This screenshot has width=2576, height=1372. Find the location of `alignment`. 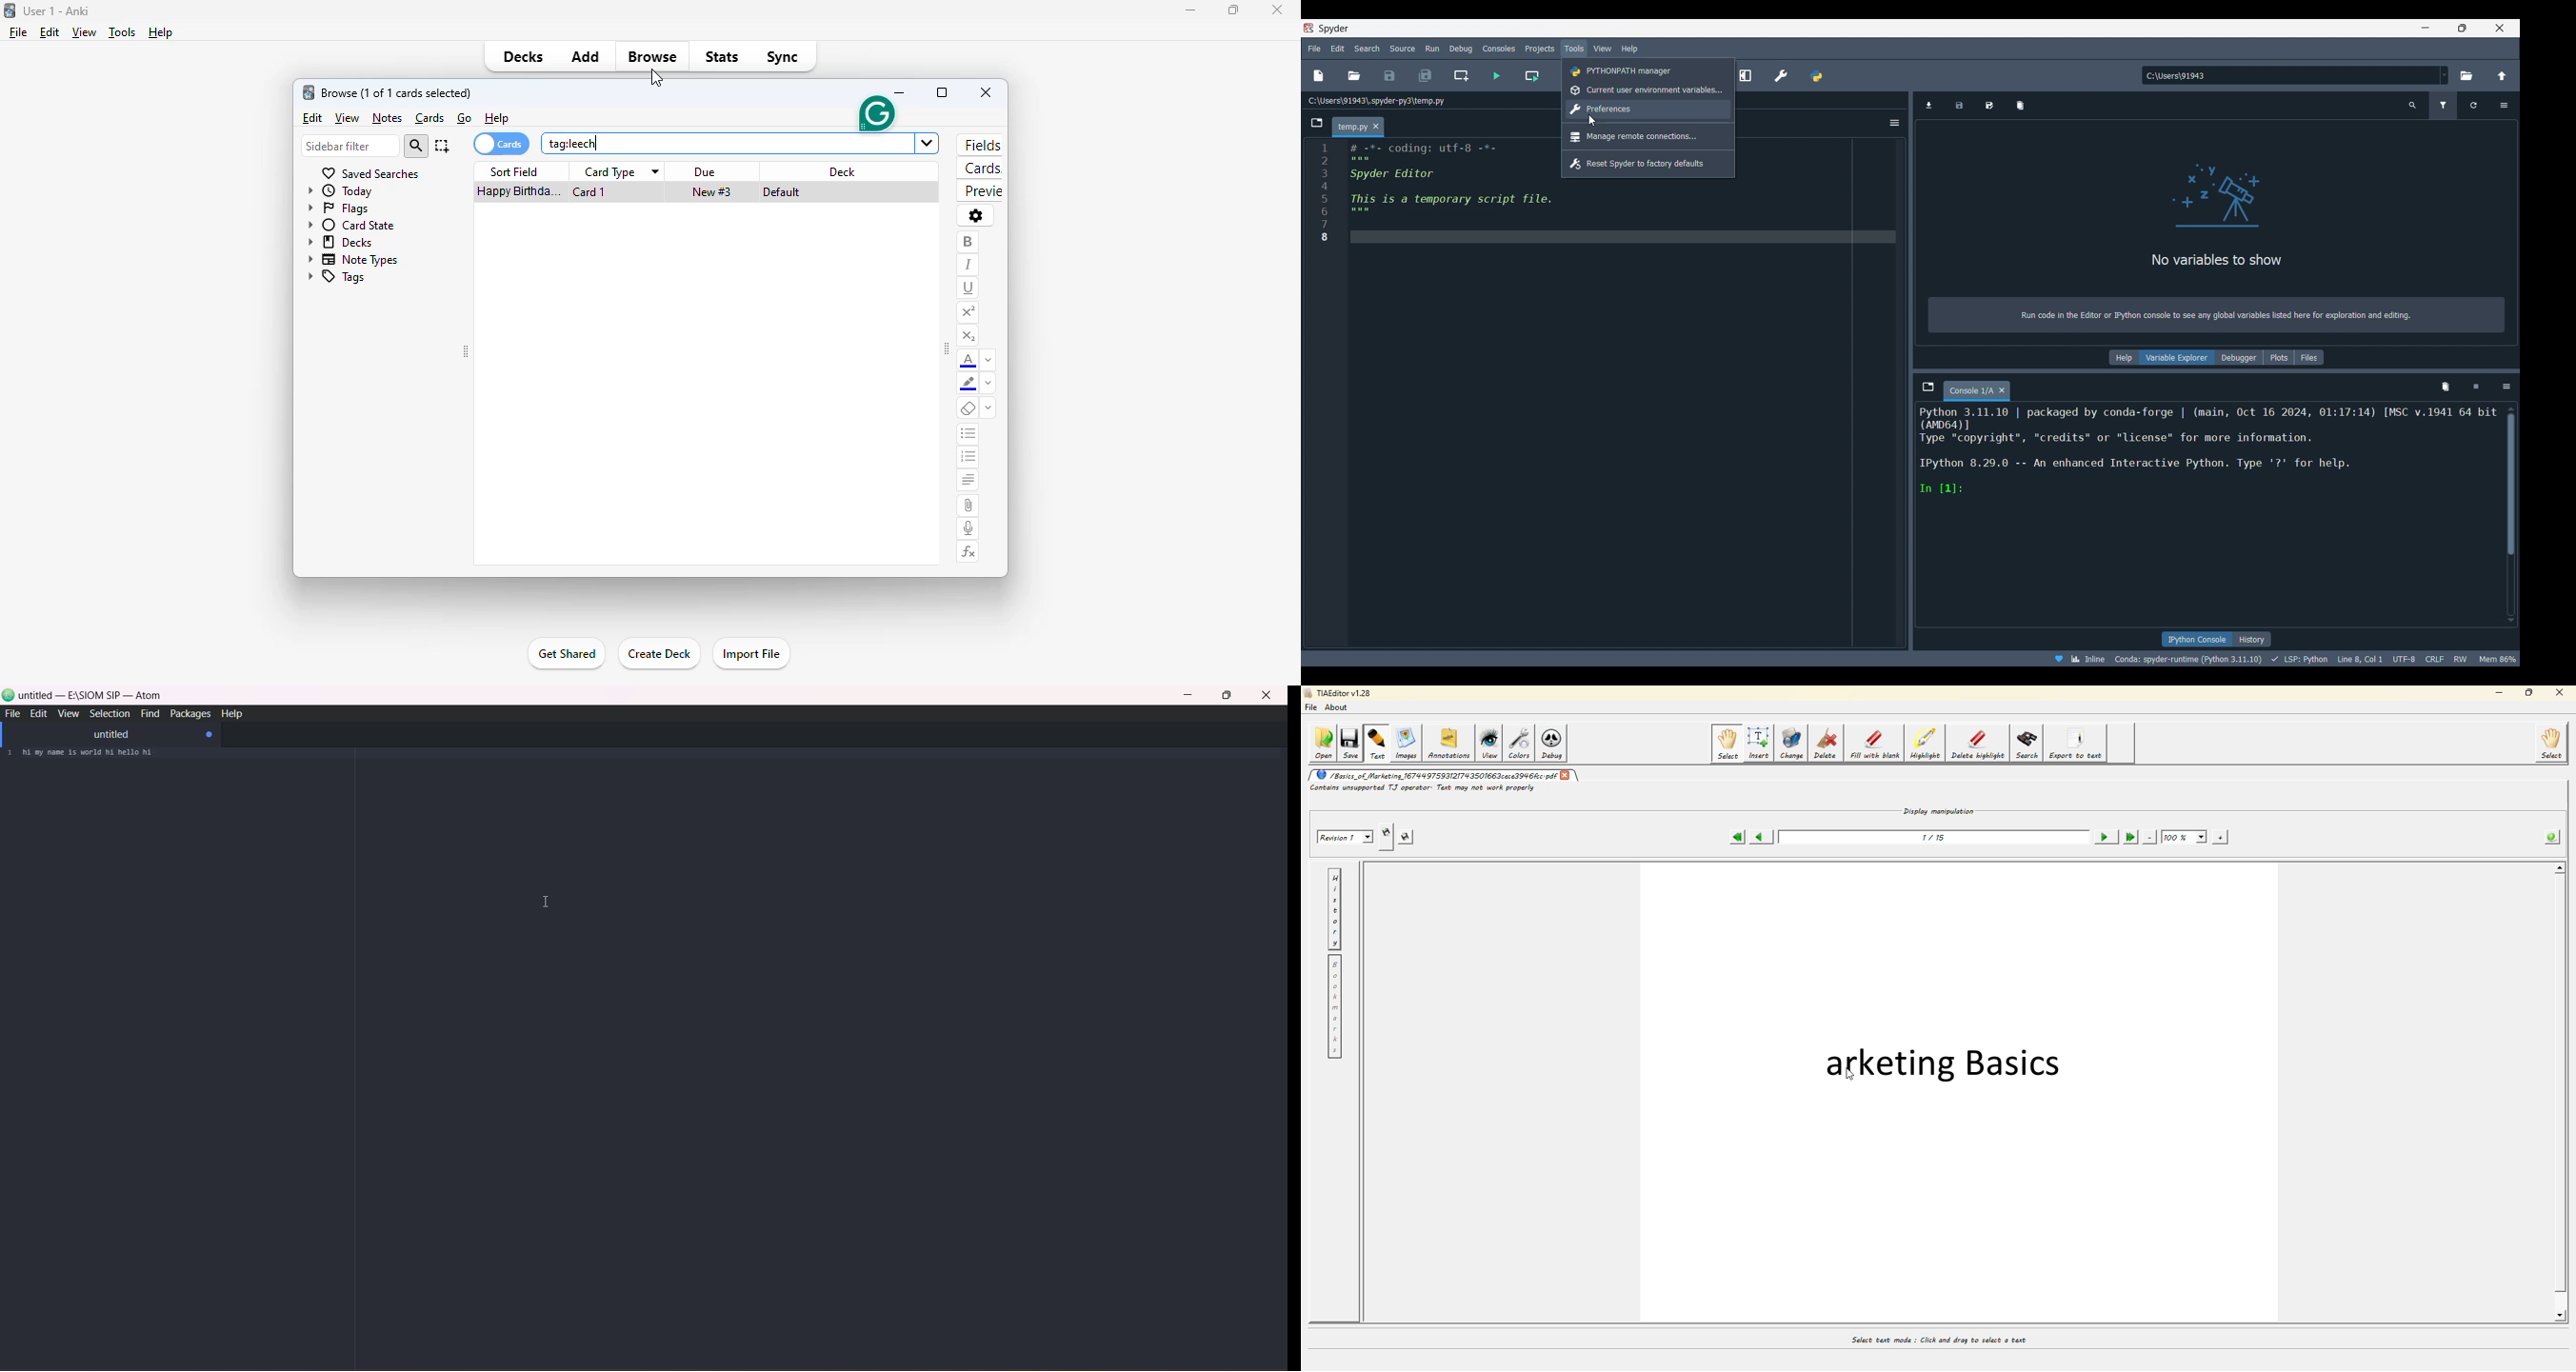

alignment is located at coordinates (968, 479).